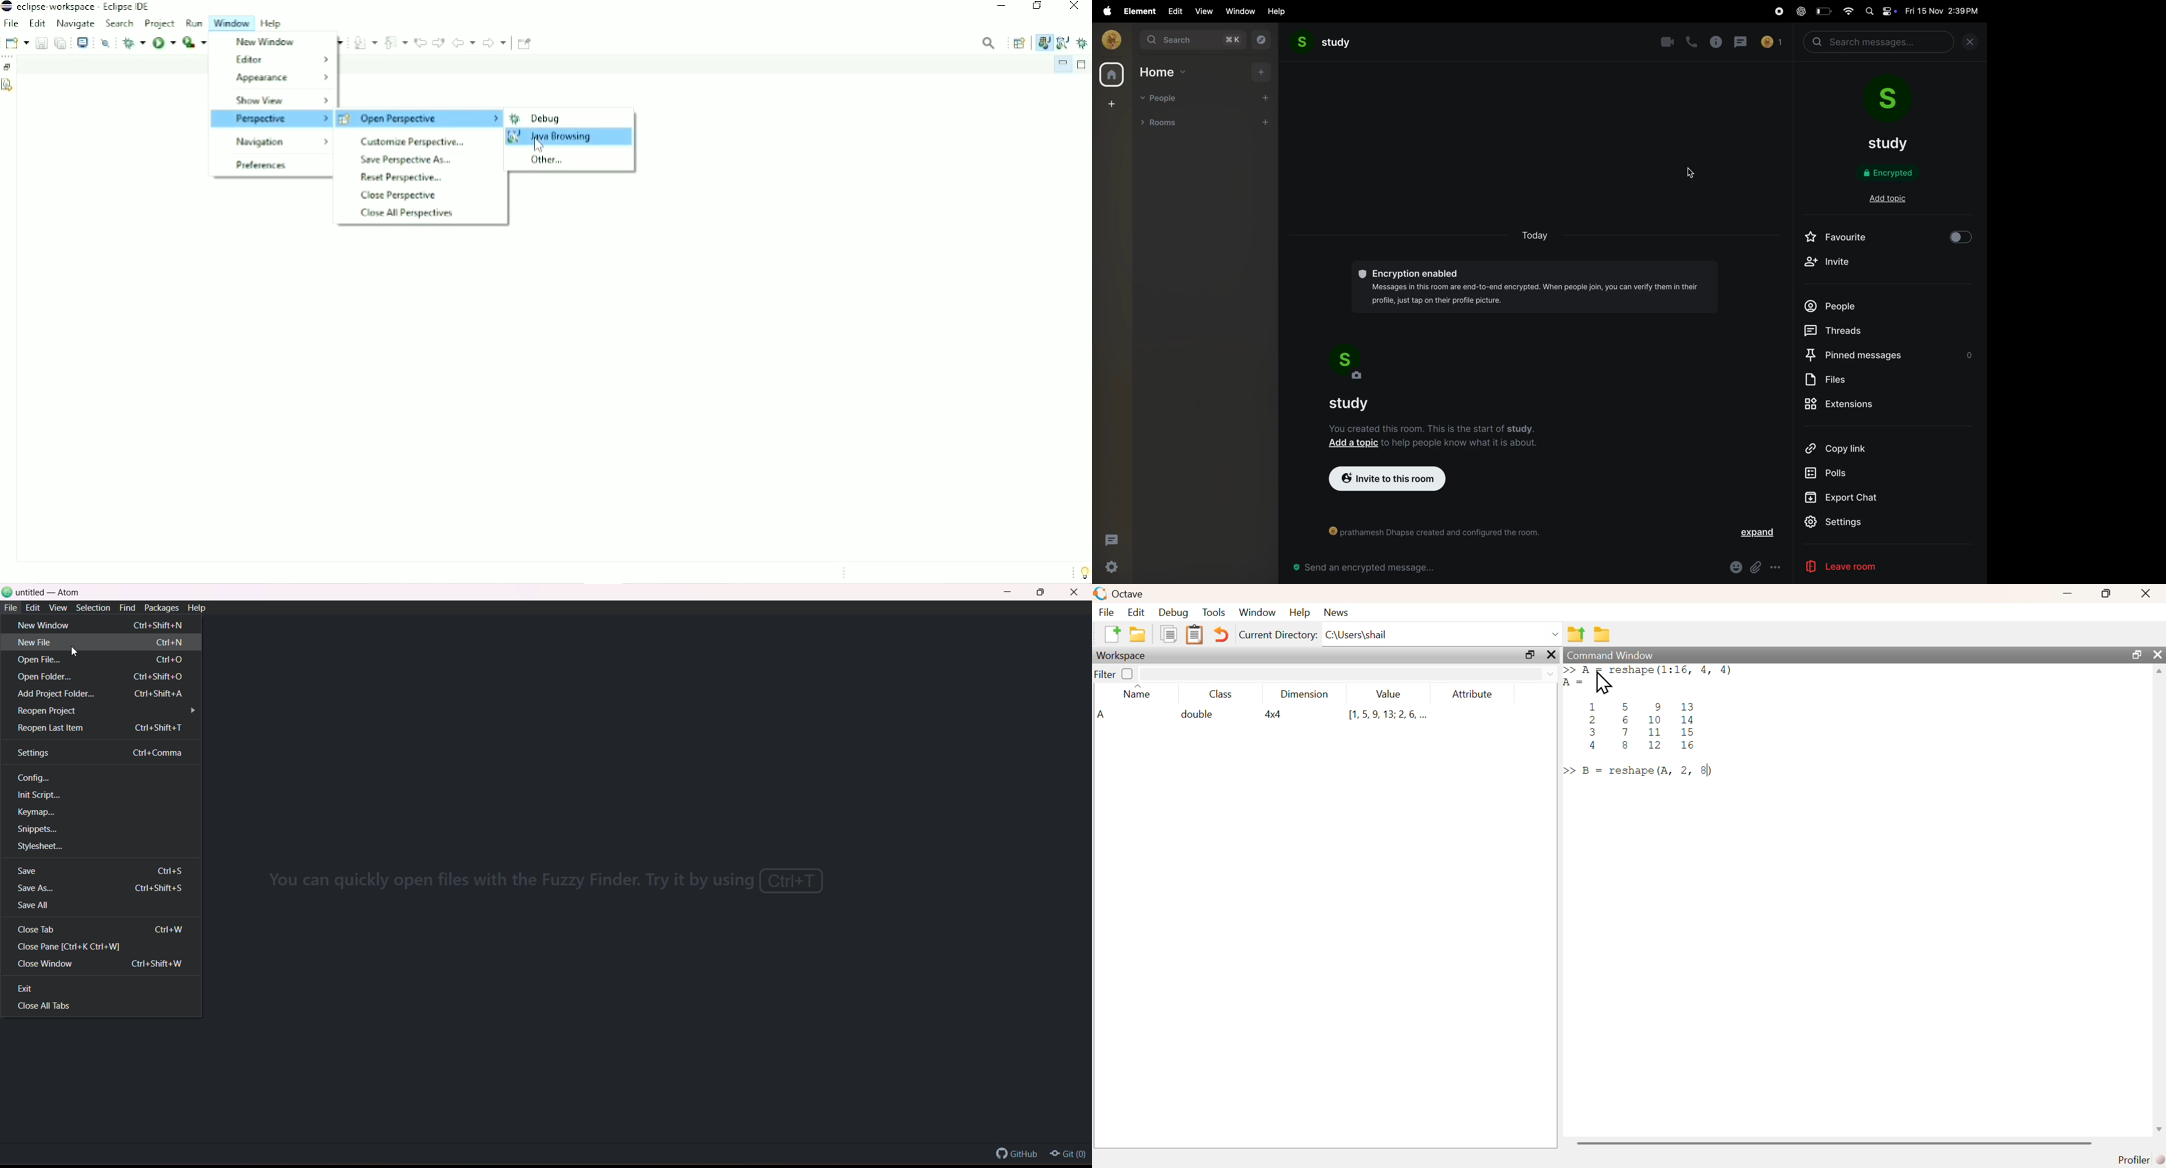 The height and width of the screenshot is (1176, 2184). Describe the element at coordinates (37, 906) in the screenshot. I see `Save All` at that location.